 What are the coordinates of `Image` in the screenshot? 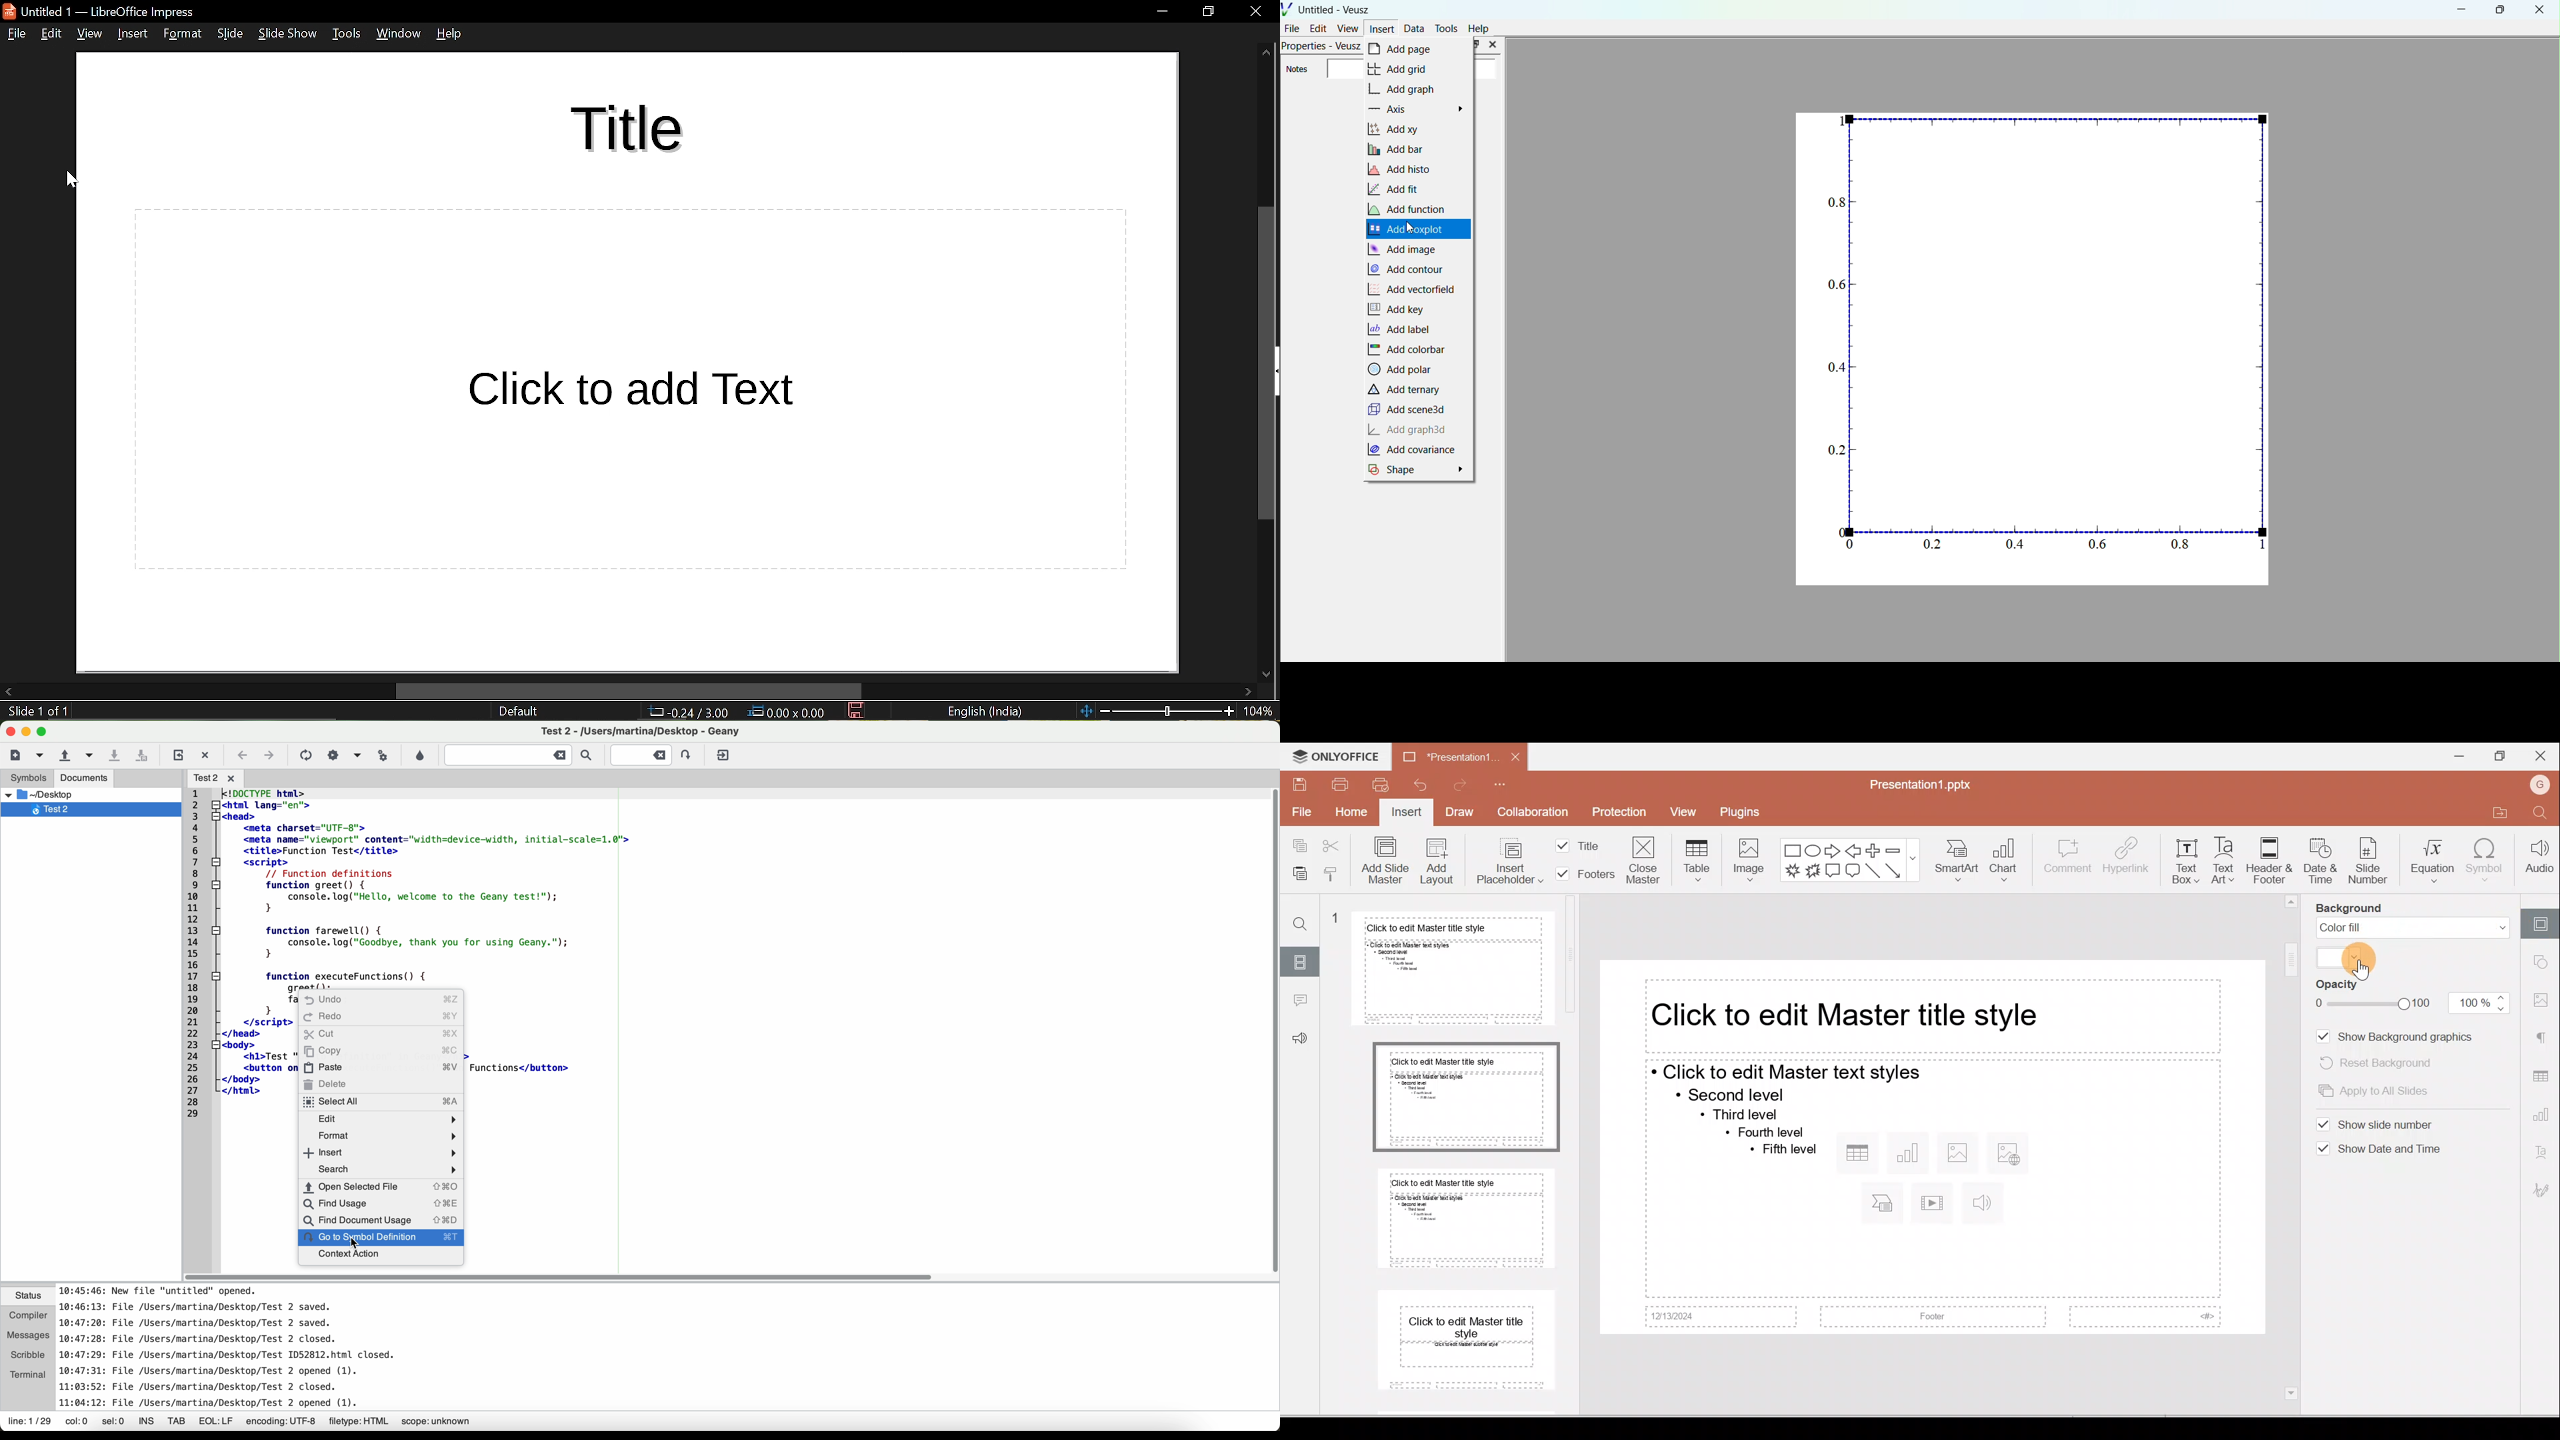 It's located at (1748, 859).